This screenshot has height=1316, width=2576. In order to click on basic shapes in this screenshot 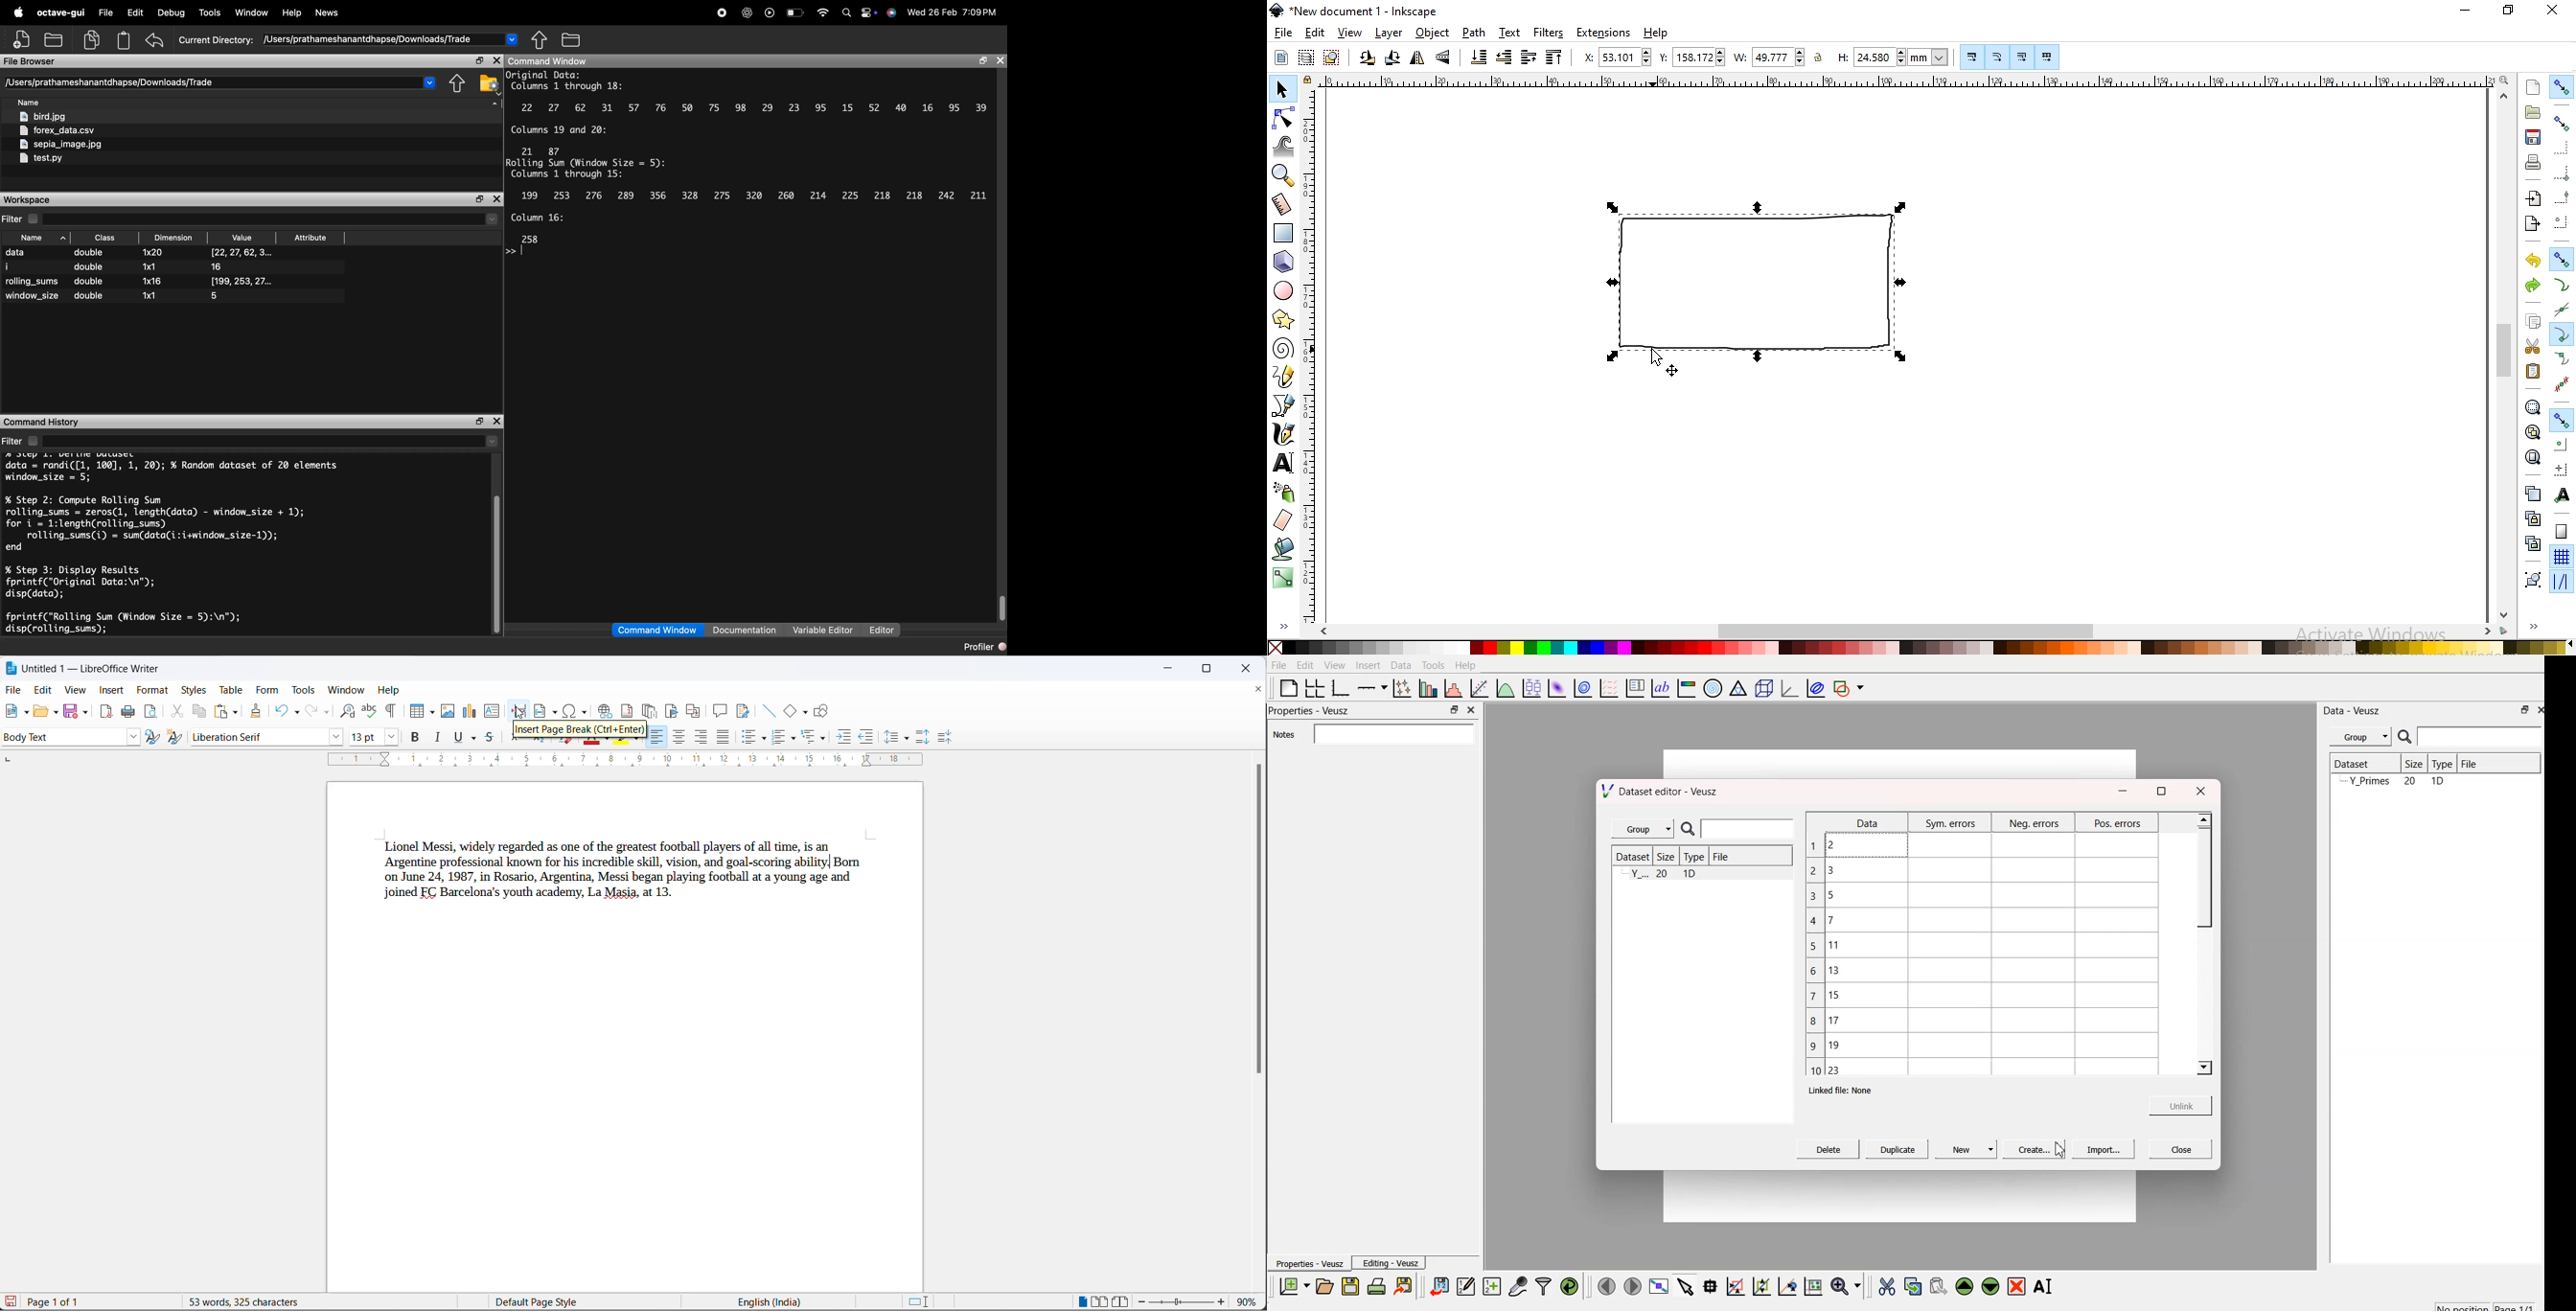, I will do `click(792, 711)`.